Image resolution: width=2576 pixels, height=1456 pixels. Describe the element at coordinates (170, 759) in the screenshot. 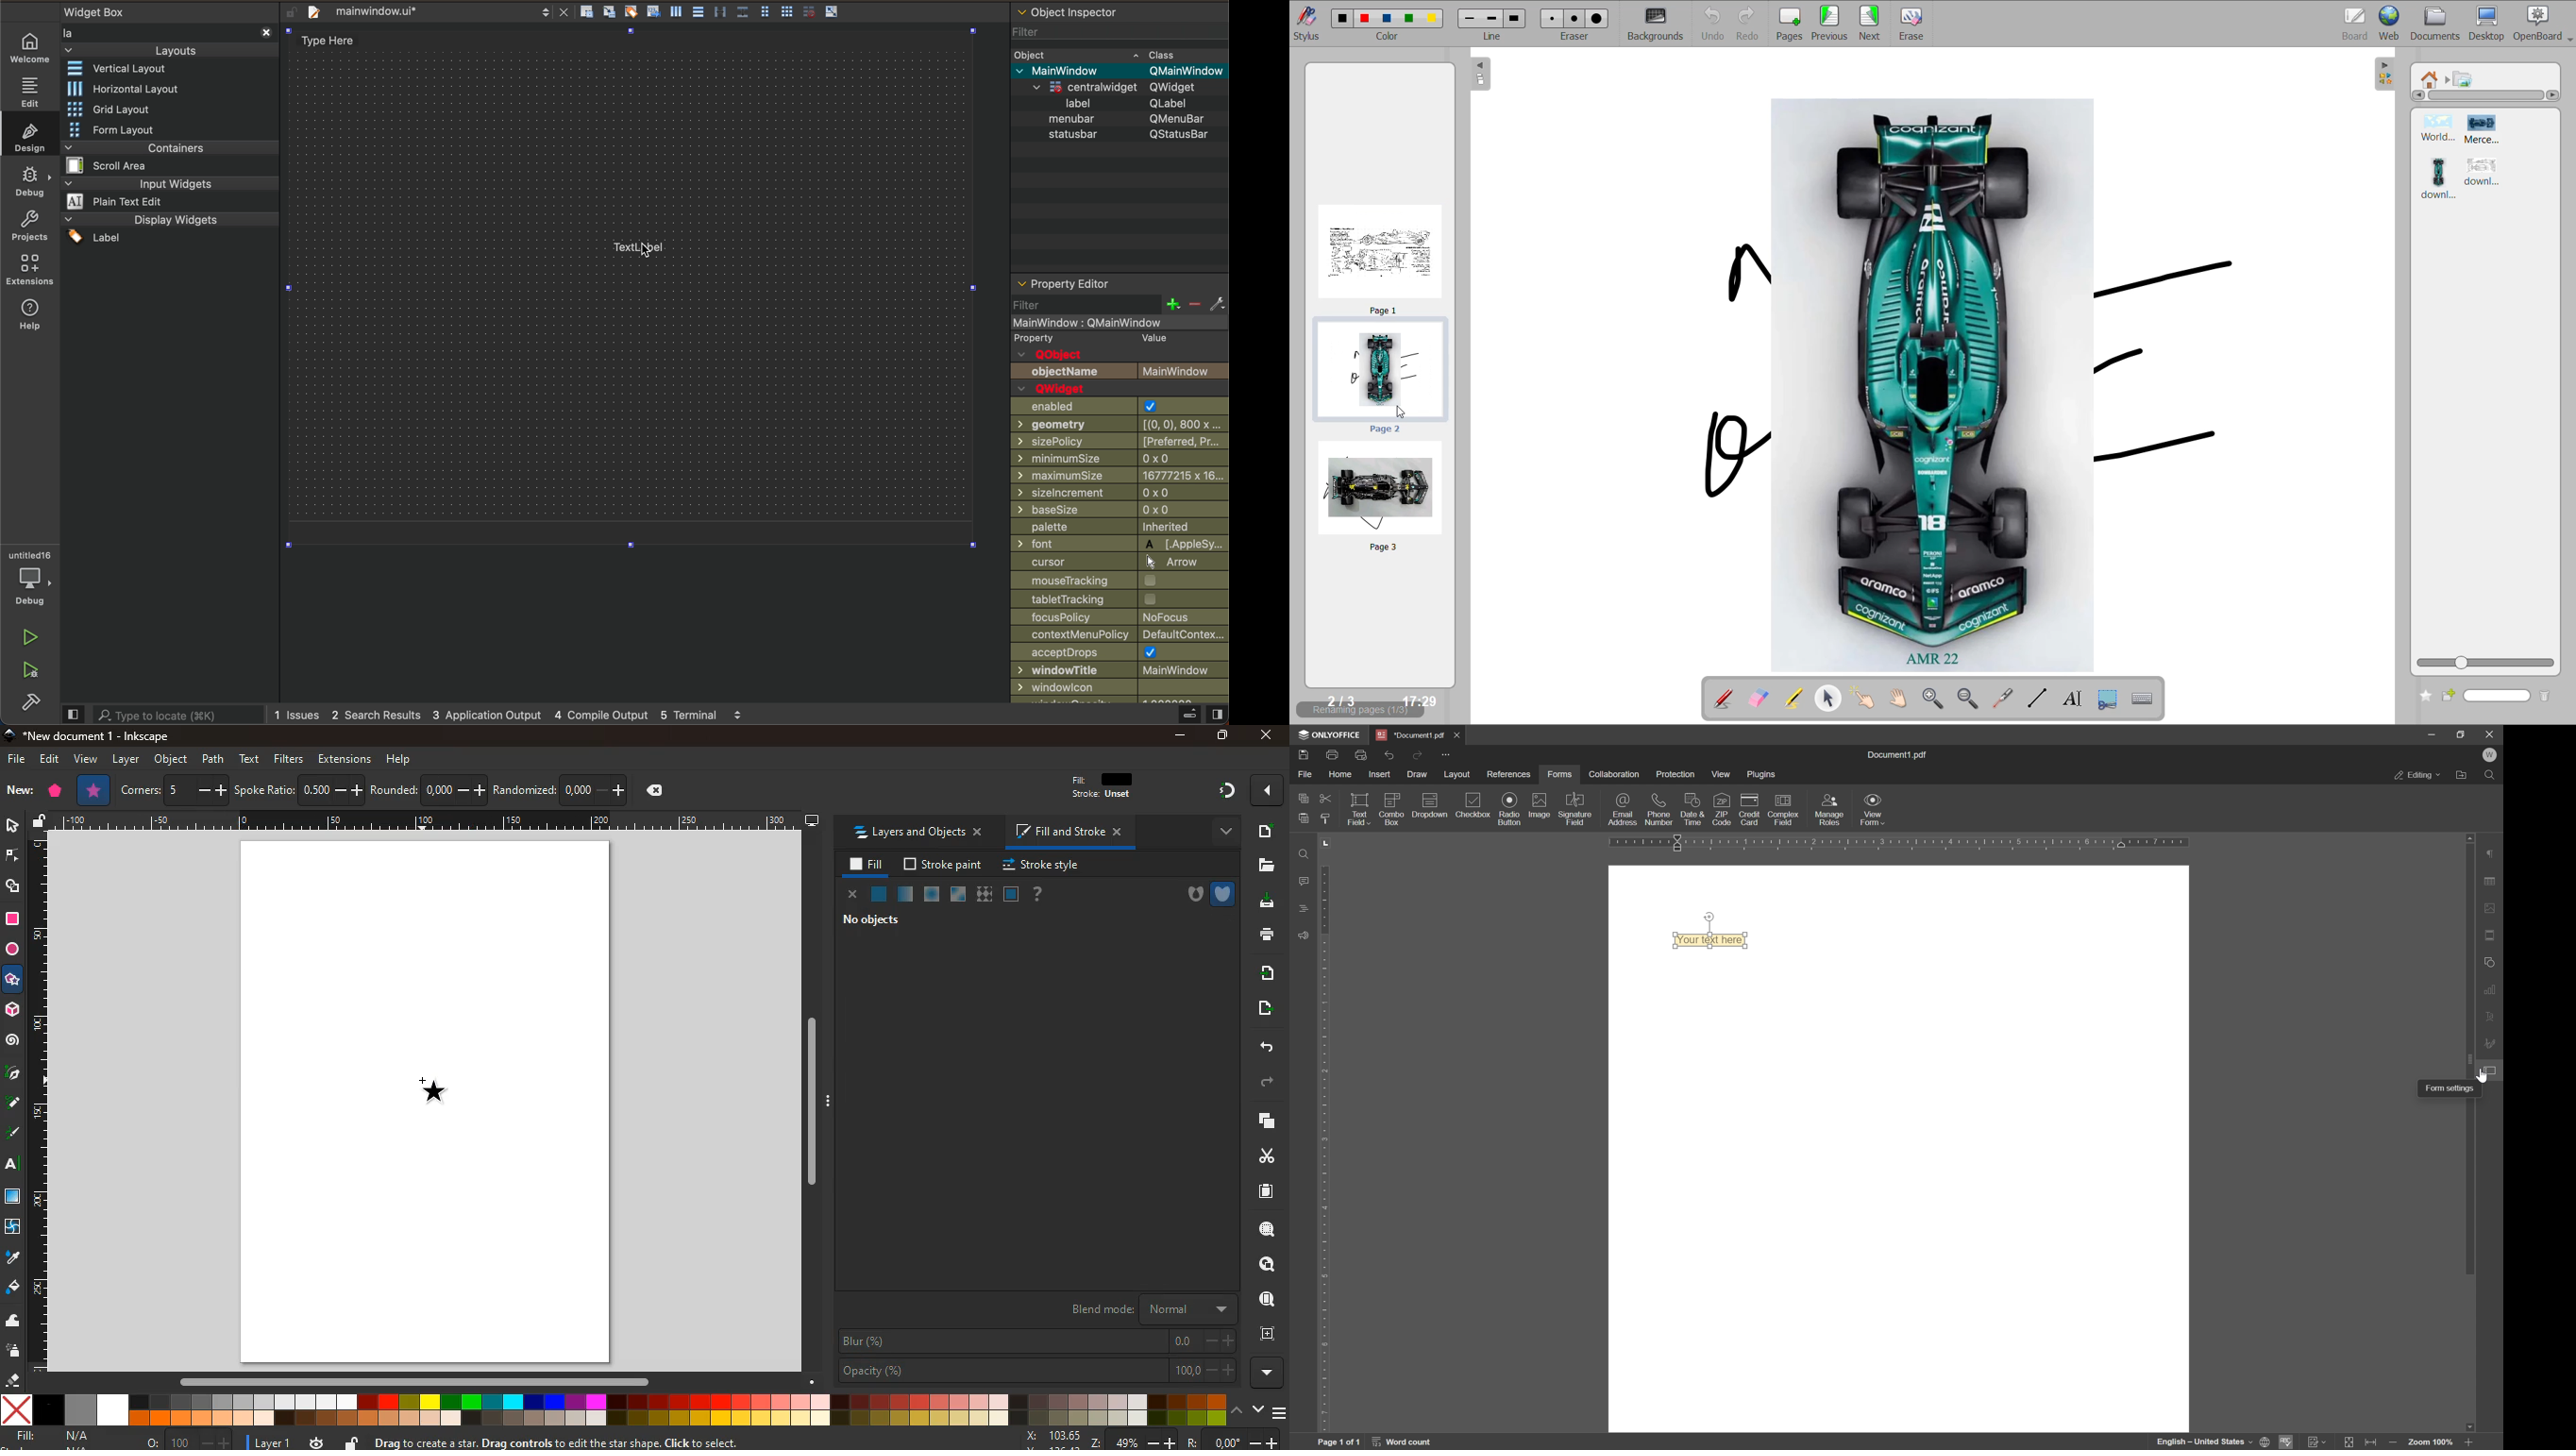

I see `object` at that location.